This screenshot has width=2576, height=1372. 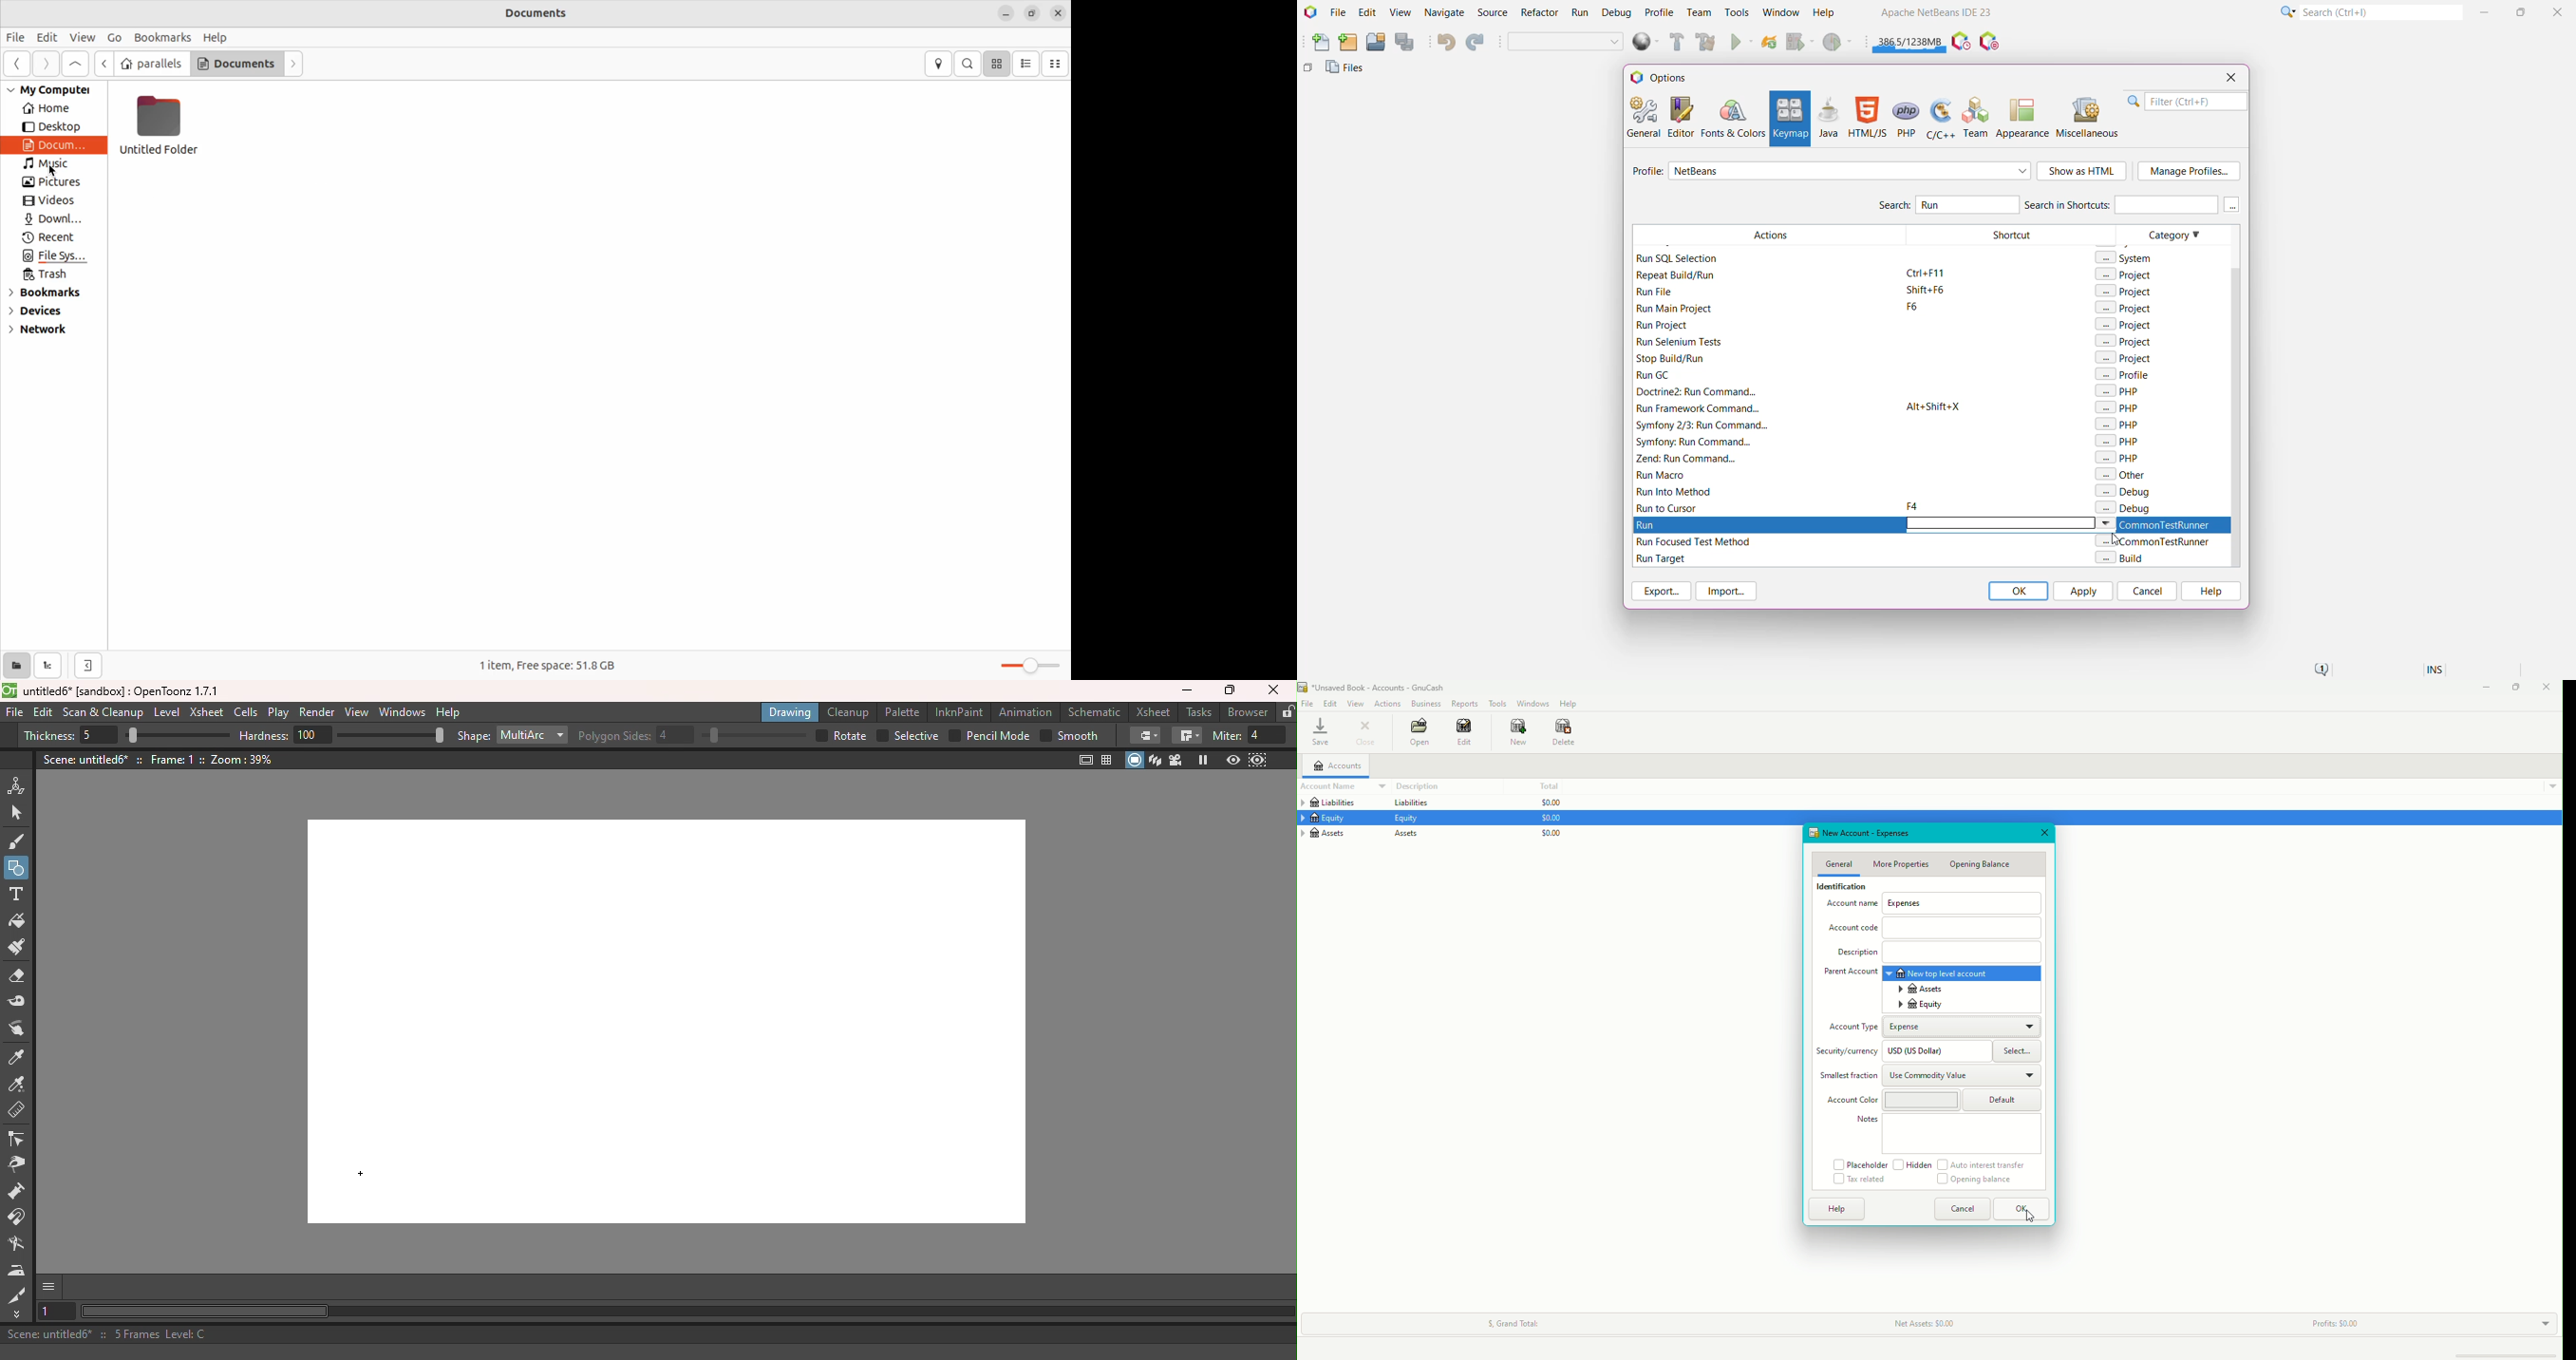 What do you see at coordinates (1409, 819) in the screenshot?
I see `` at bounding box center [1409, 819].